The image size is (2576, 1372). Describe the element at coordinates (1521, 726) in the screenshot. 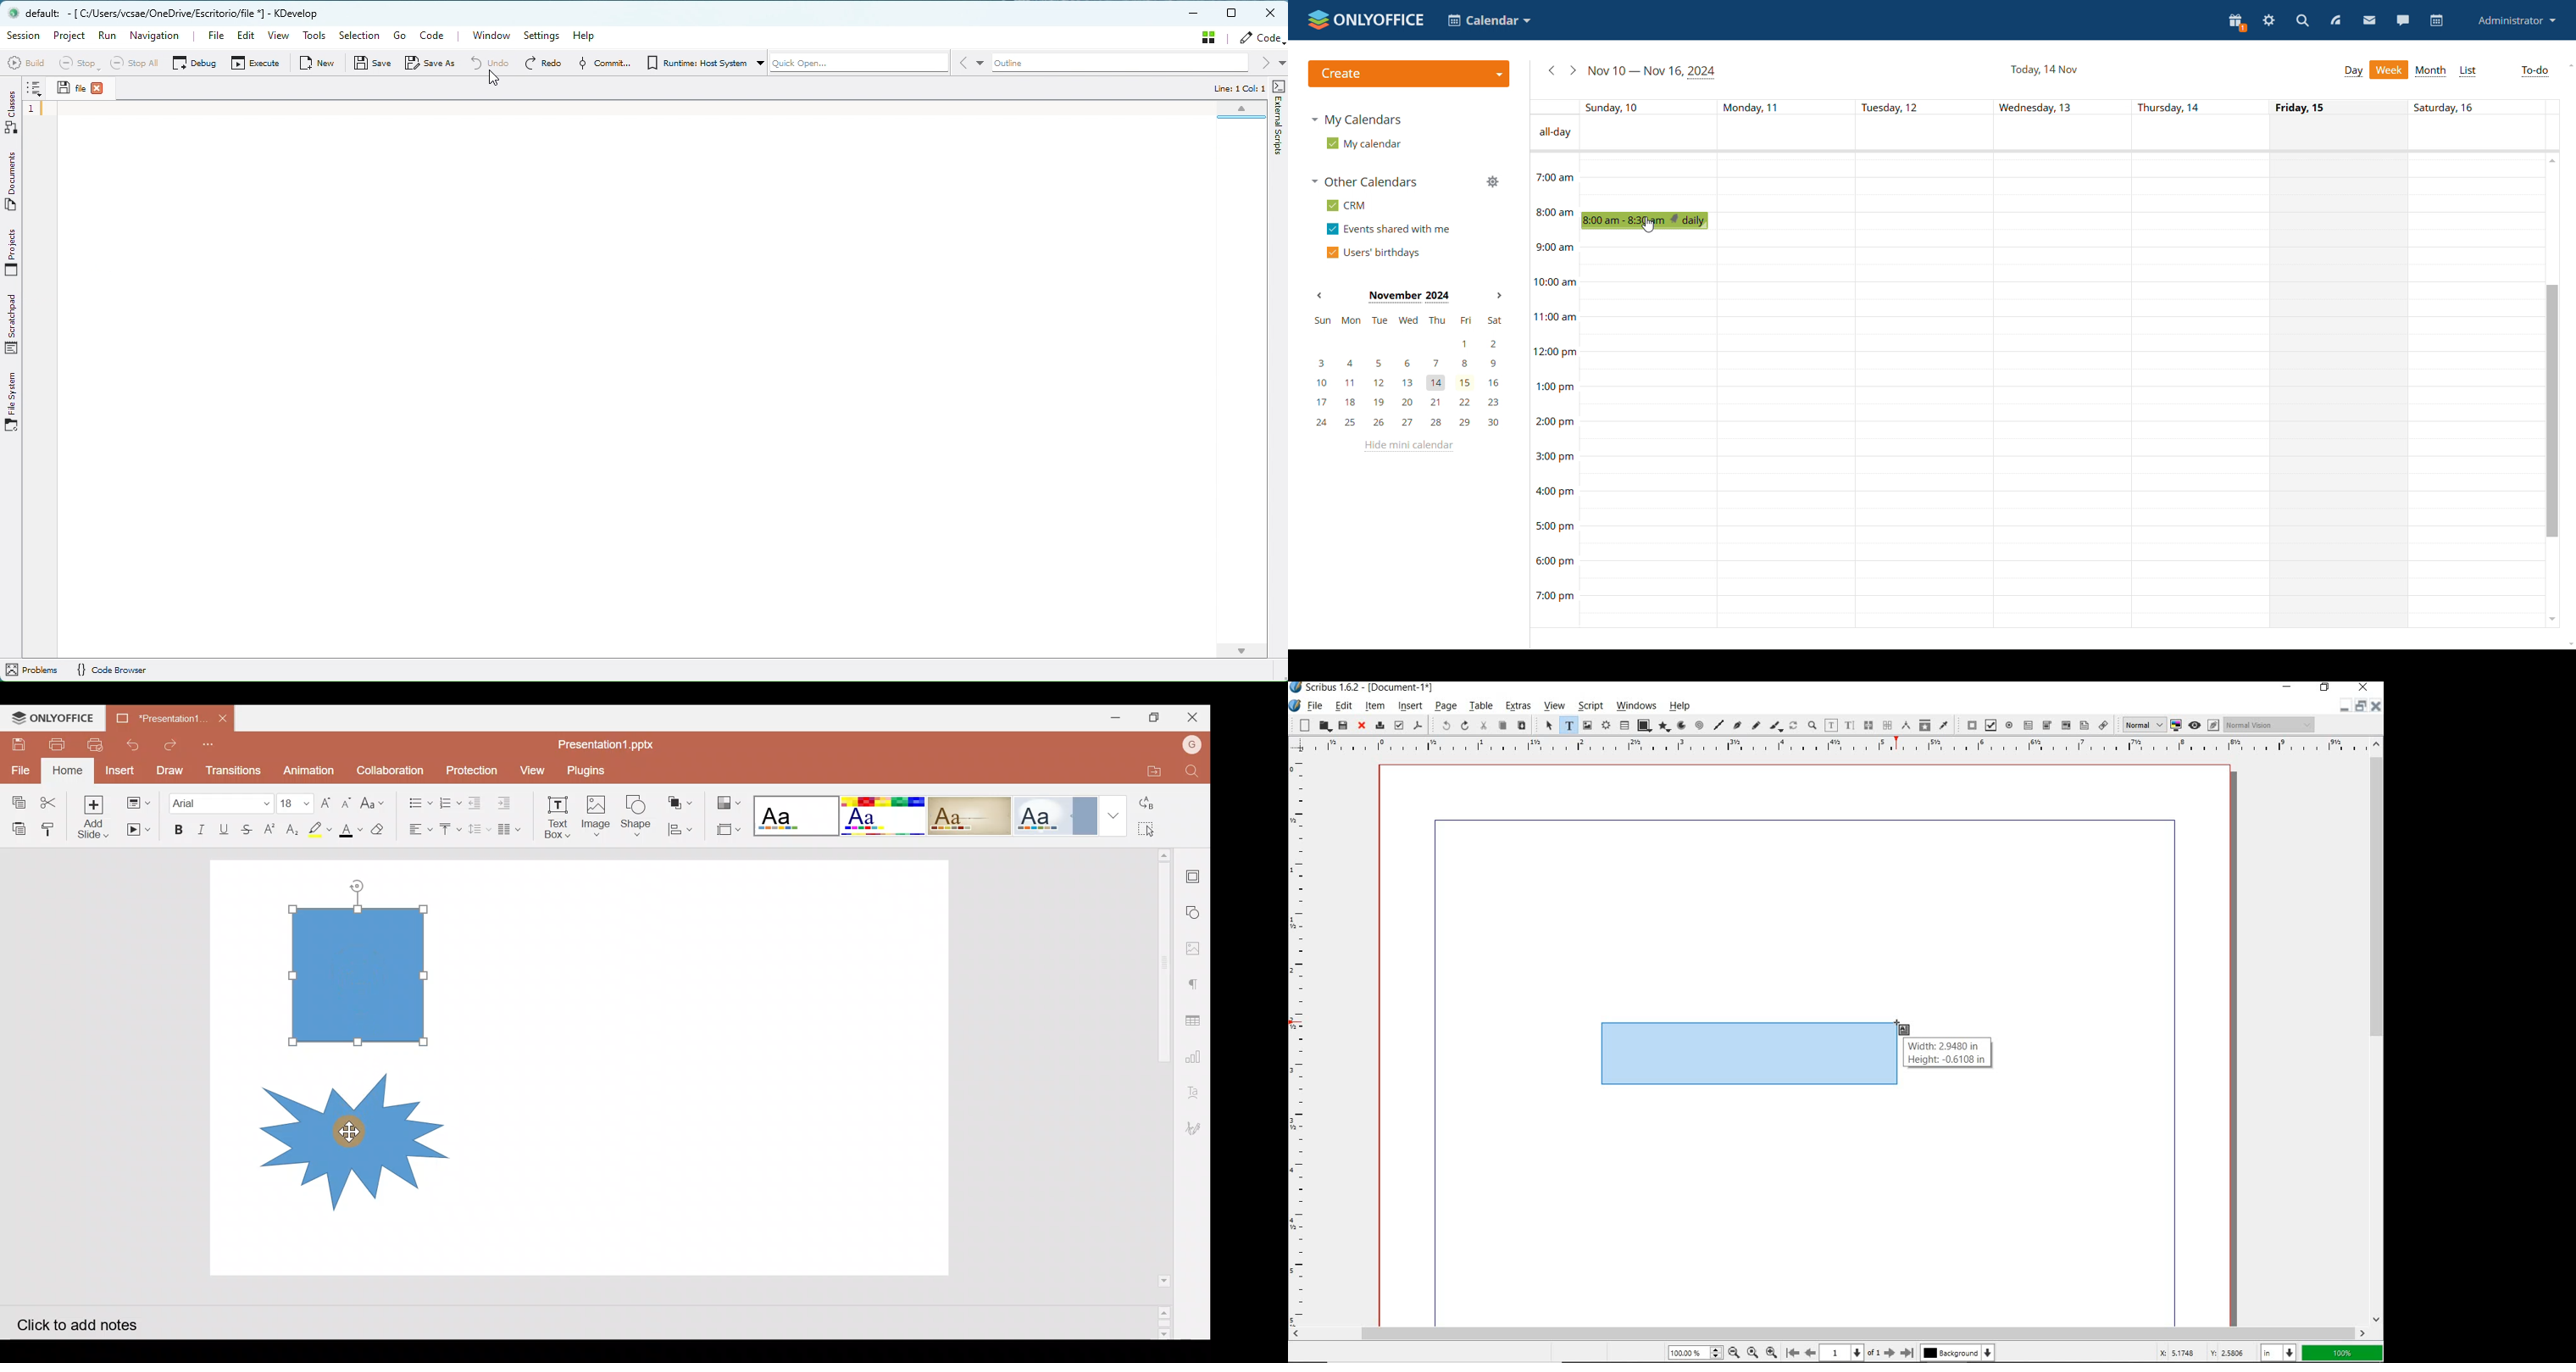

I see `paste` at that location.